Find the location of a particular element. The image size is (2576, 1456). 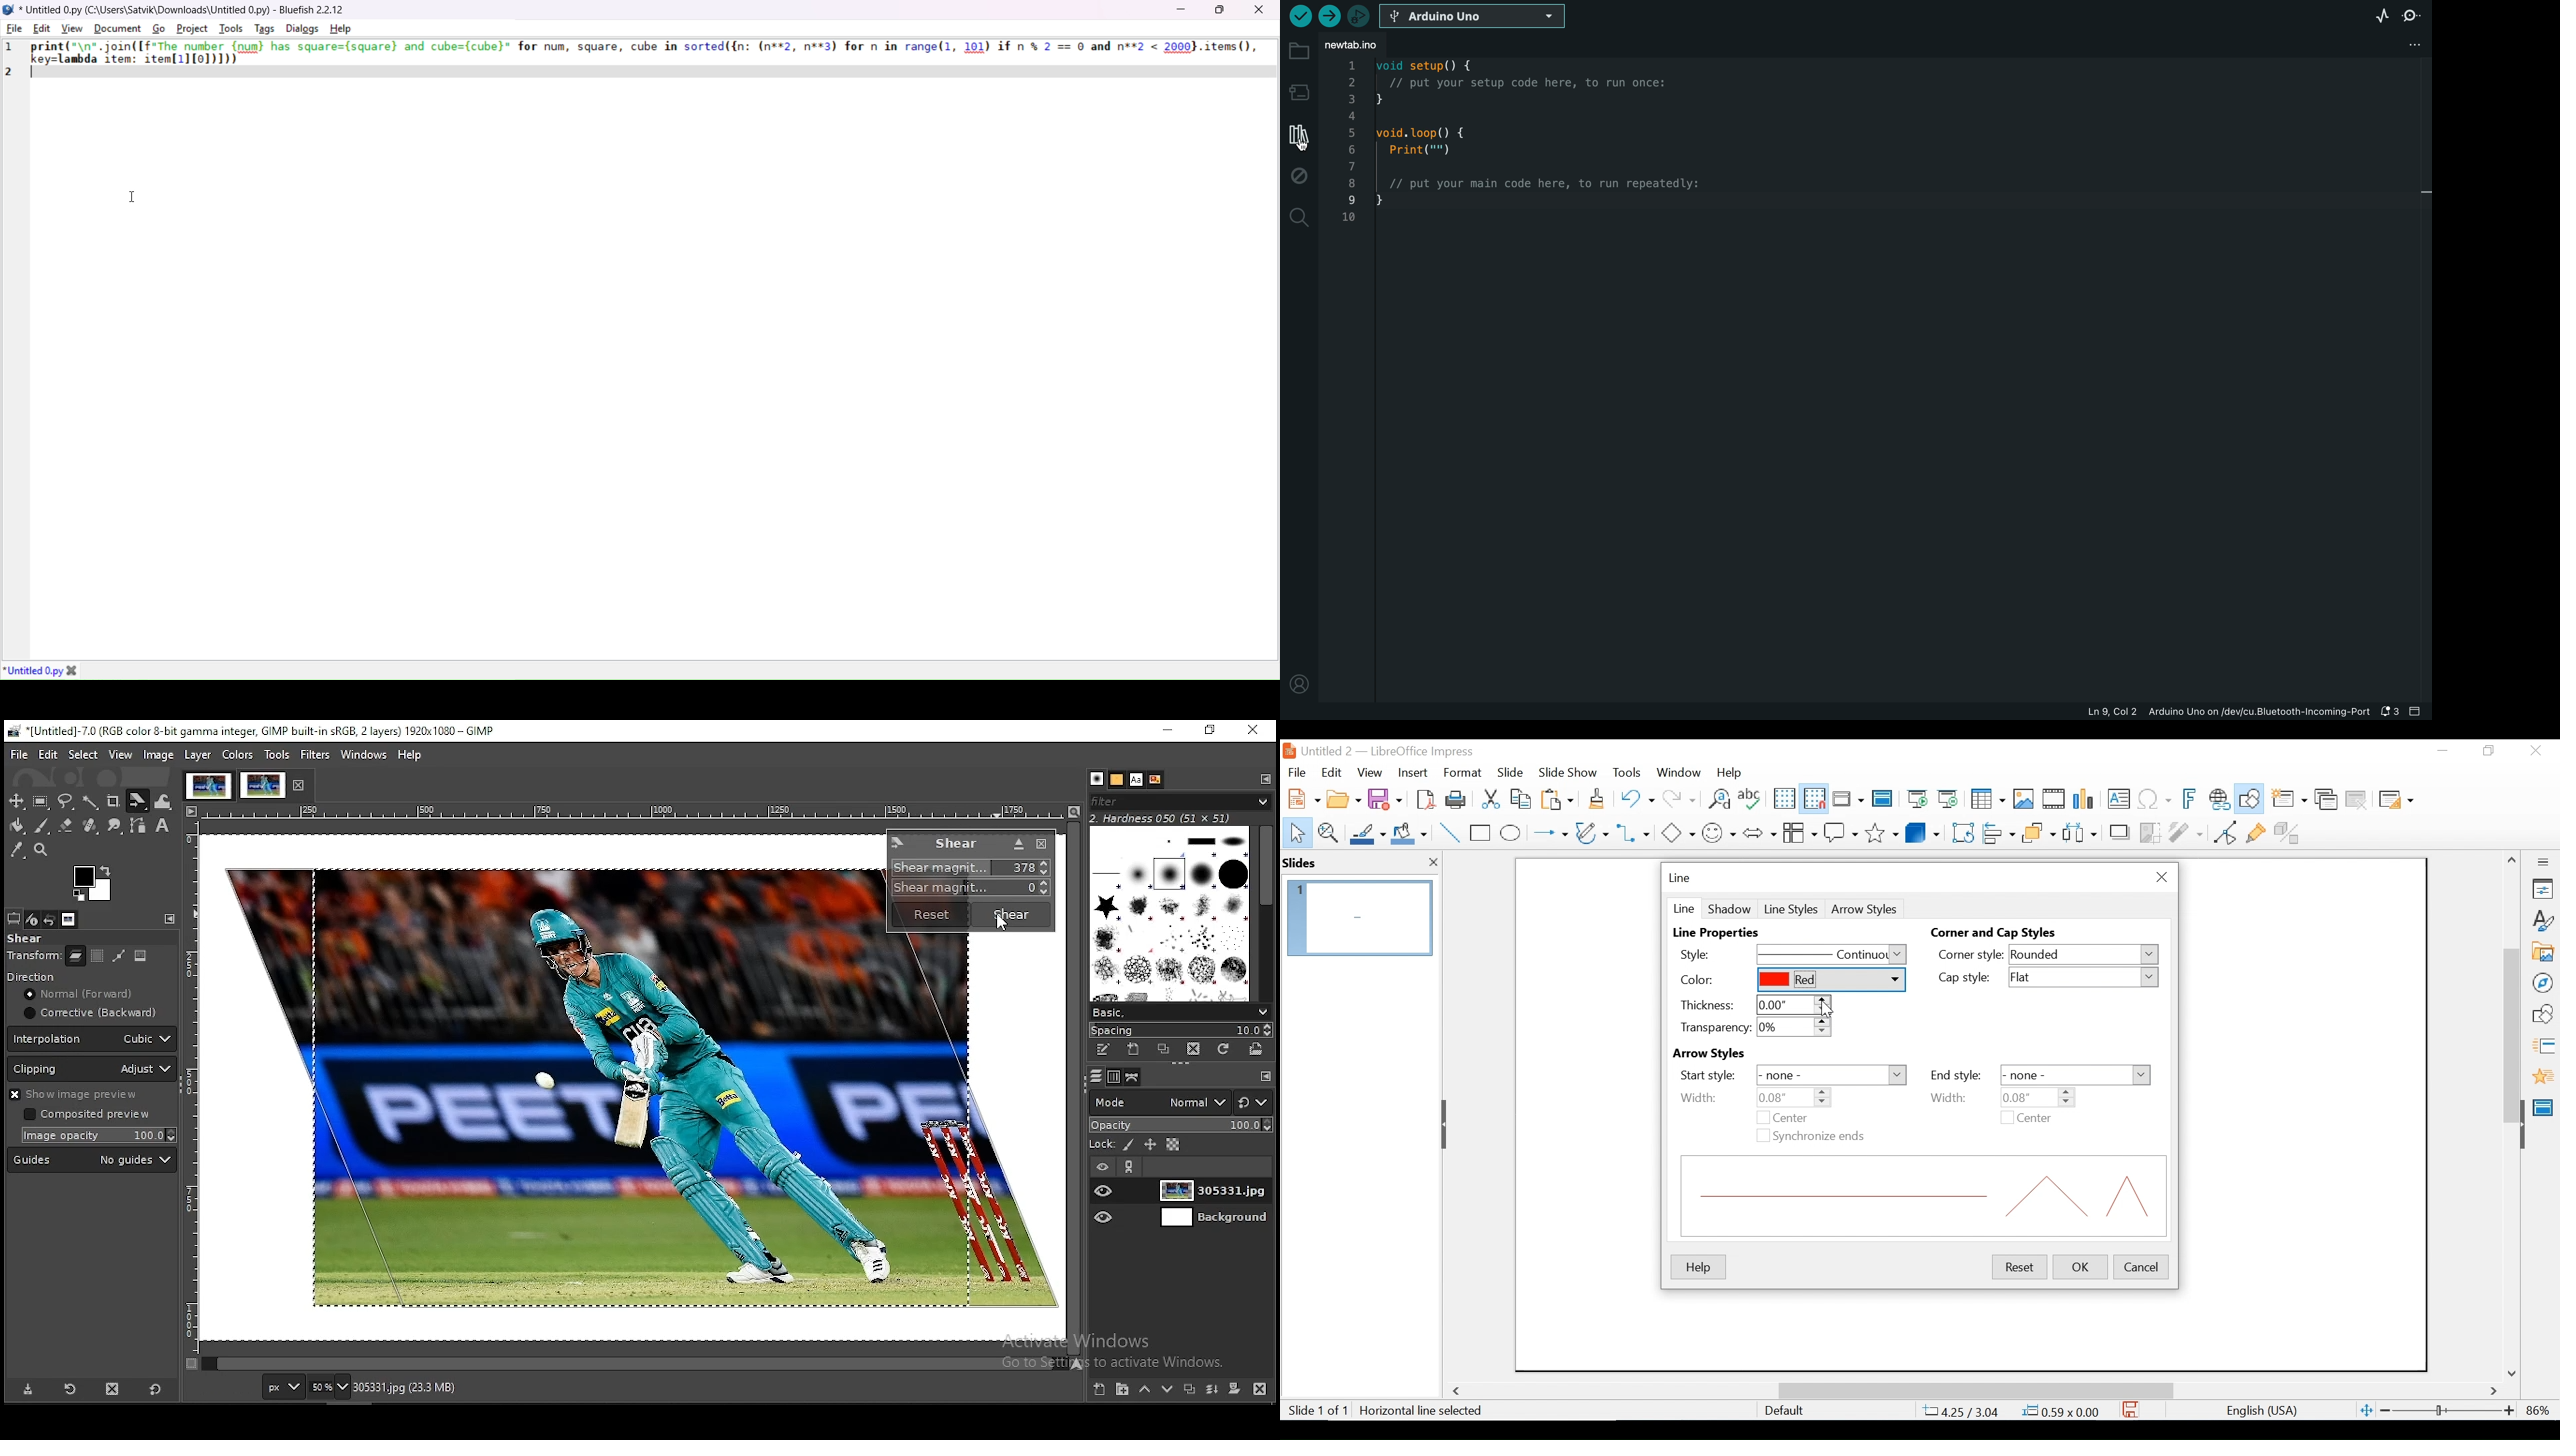

Copy is located at coordinates (1522, 799).